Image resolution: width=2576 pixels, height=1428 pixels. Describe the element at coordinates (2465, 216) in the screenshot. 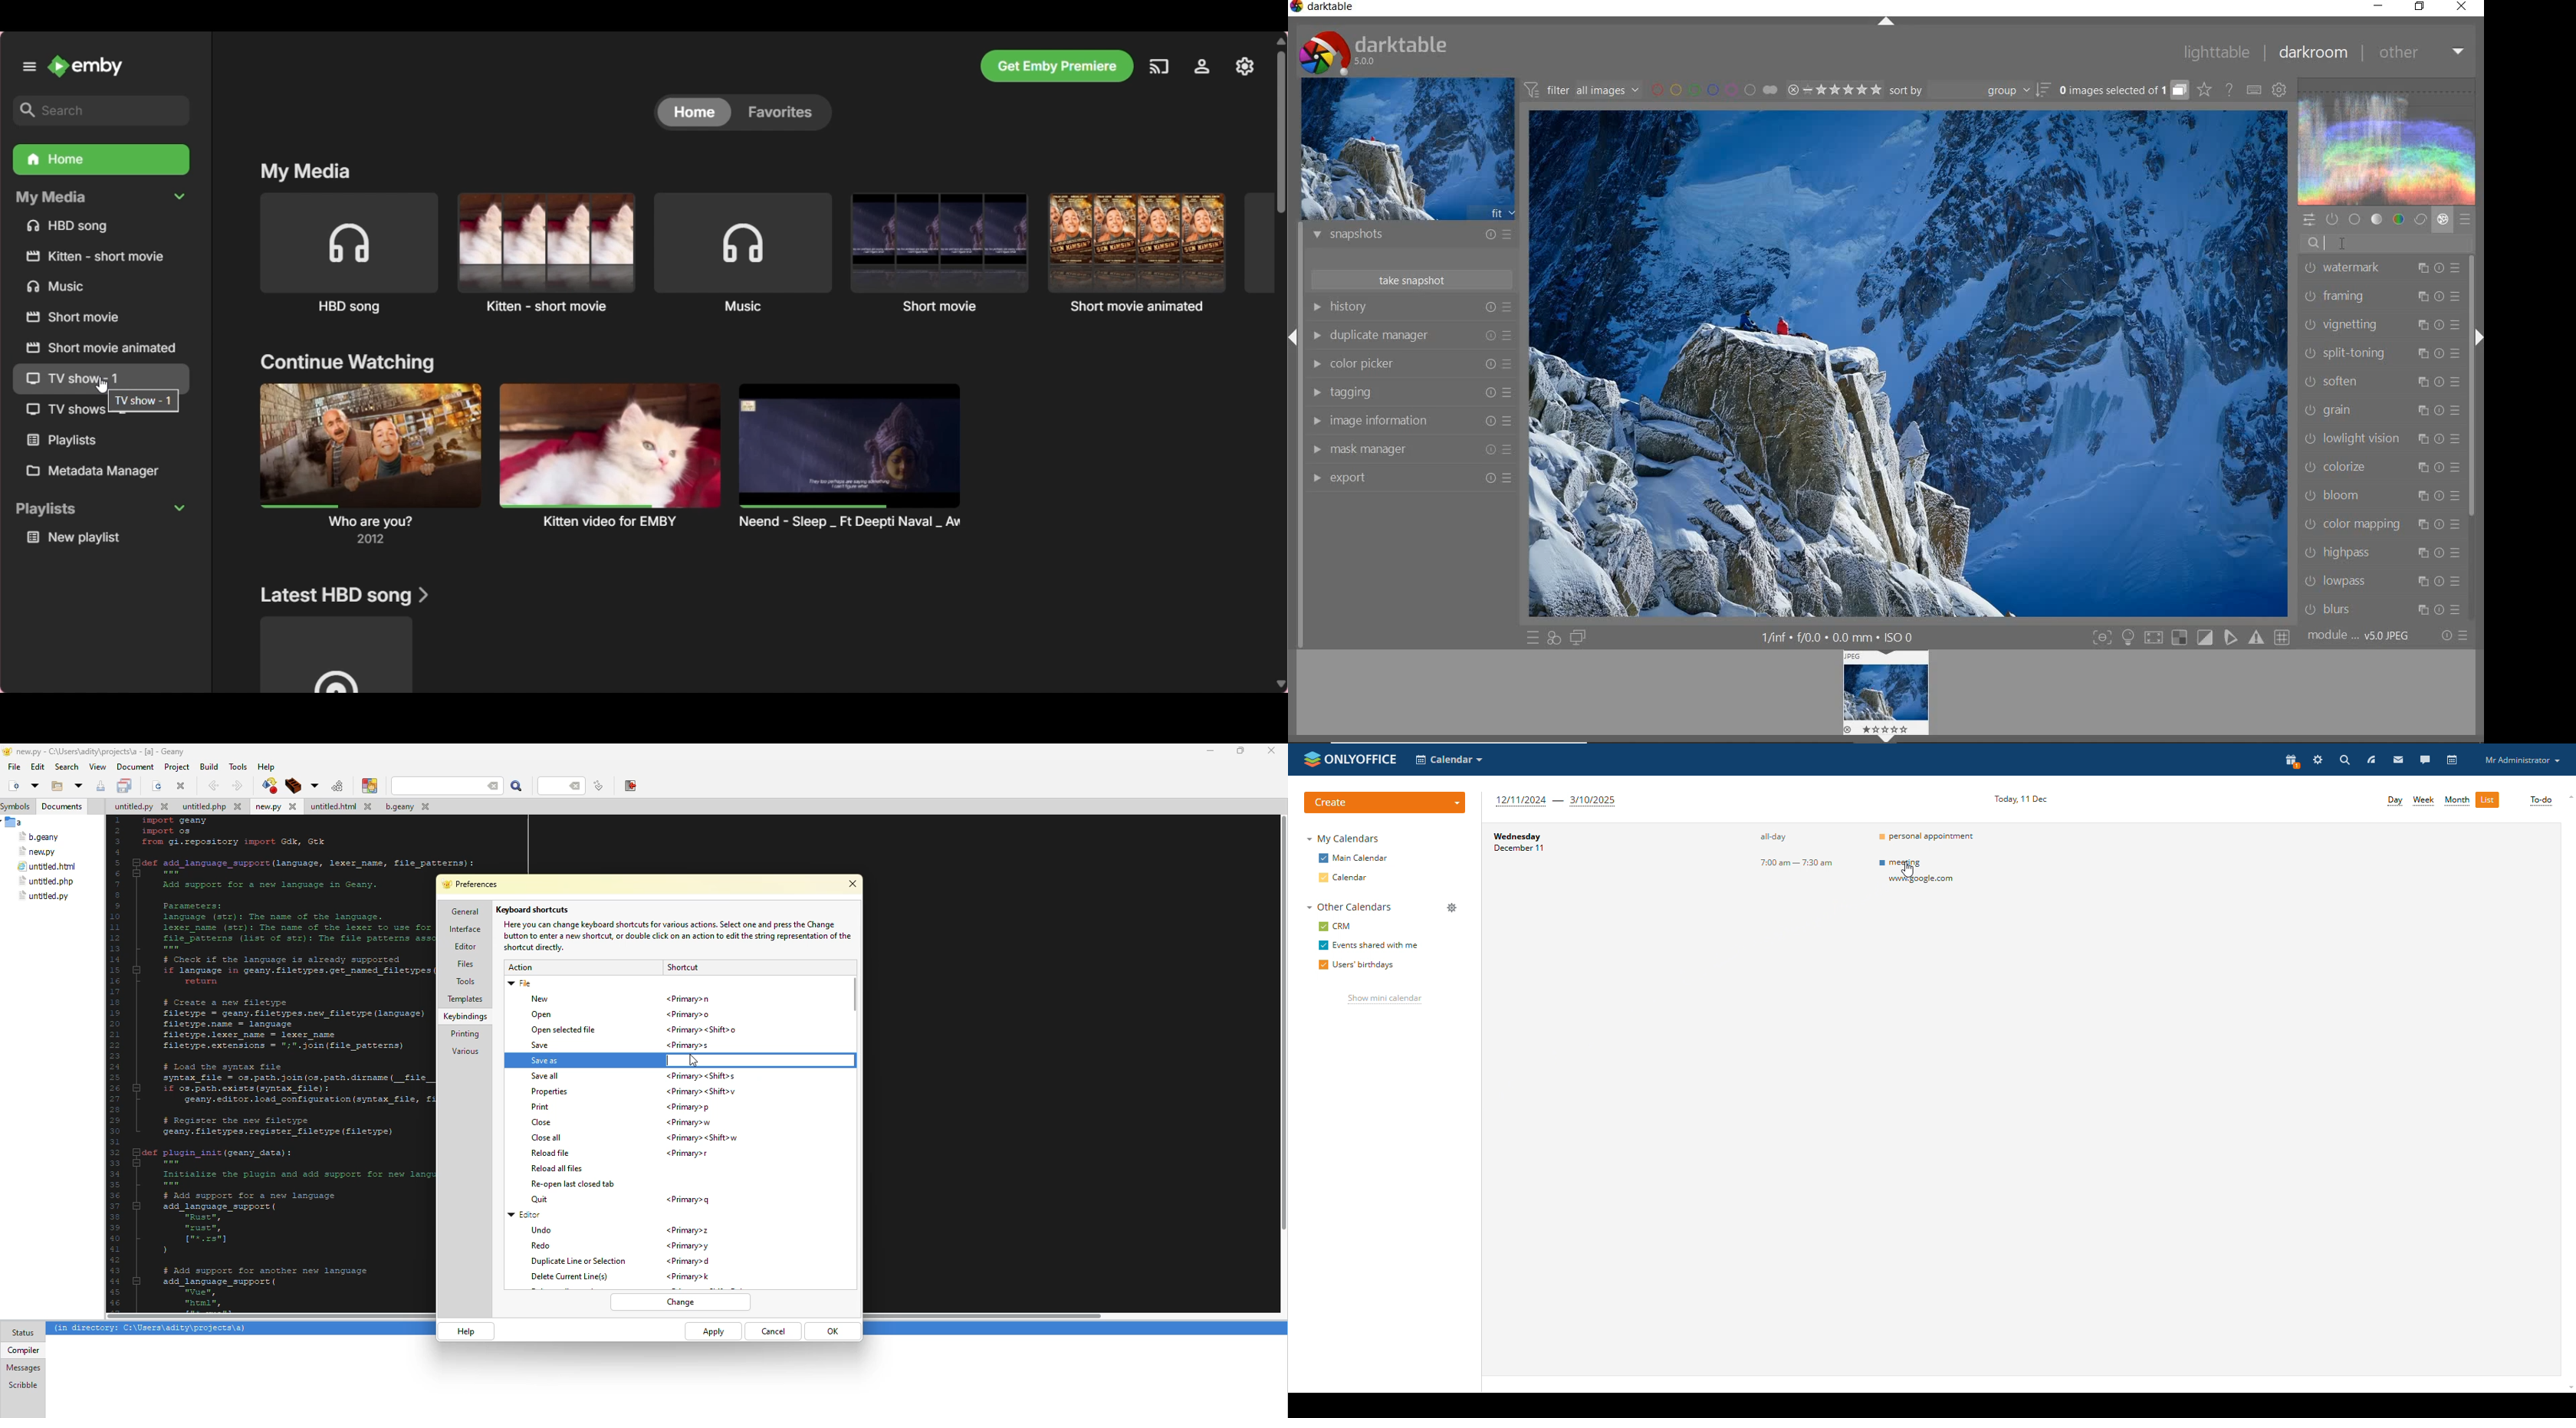

I see `presets` at that location.